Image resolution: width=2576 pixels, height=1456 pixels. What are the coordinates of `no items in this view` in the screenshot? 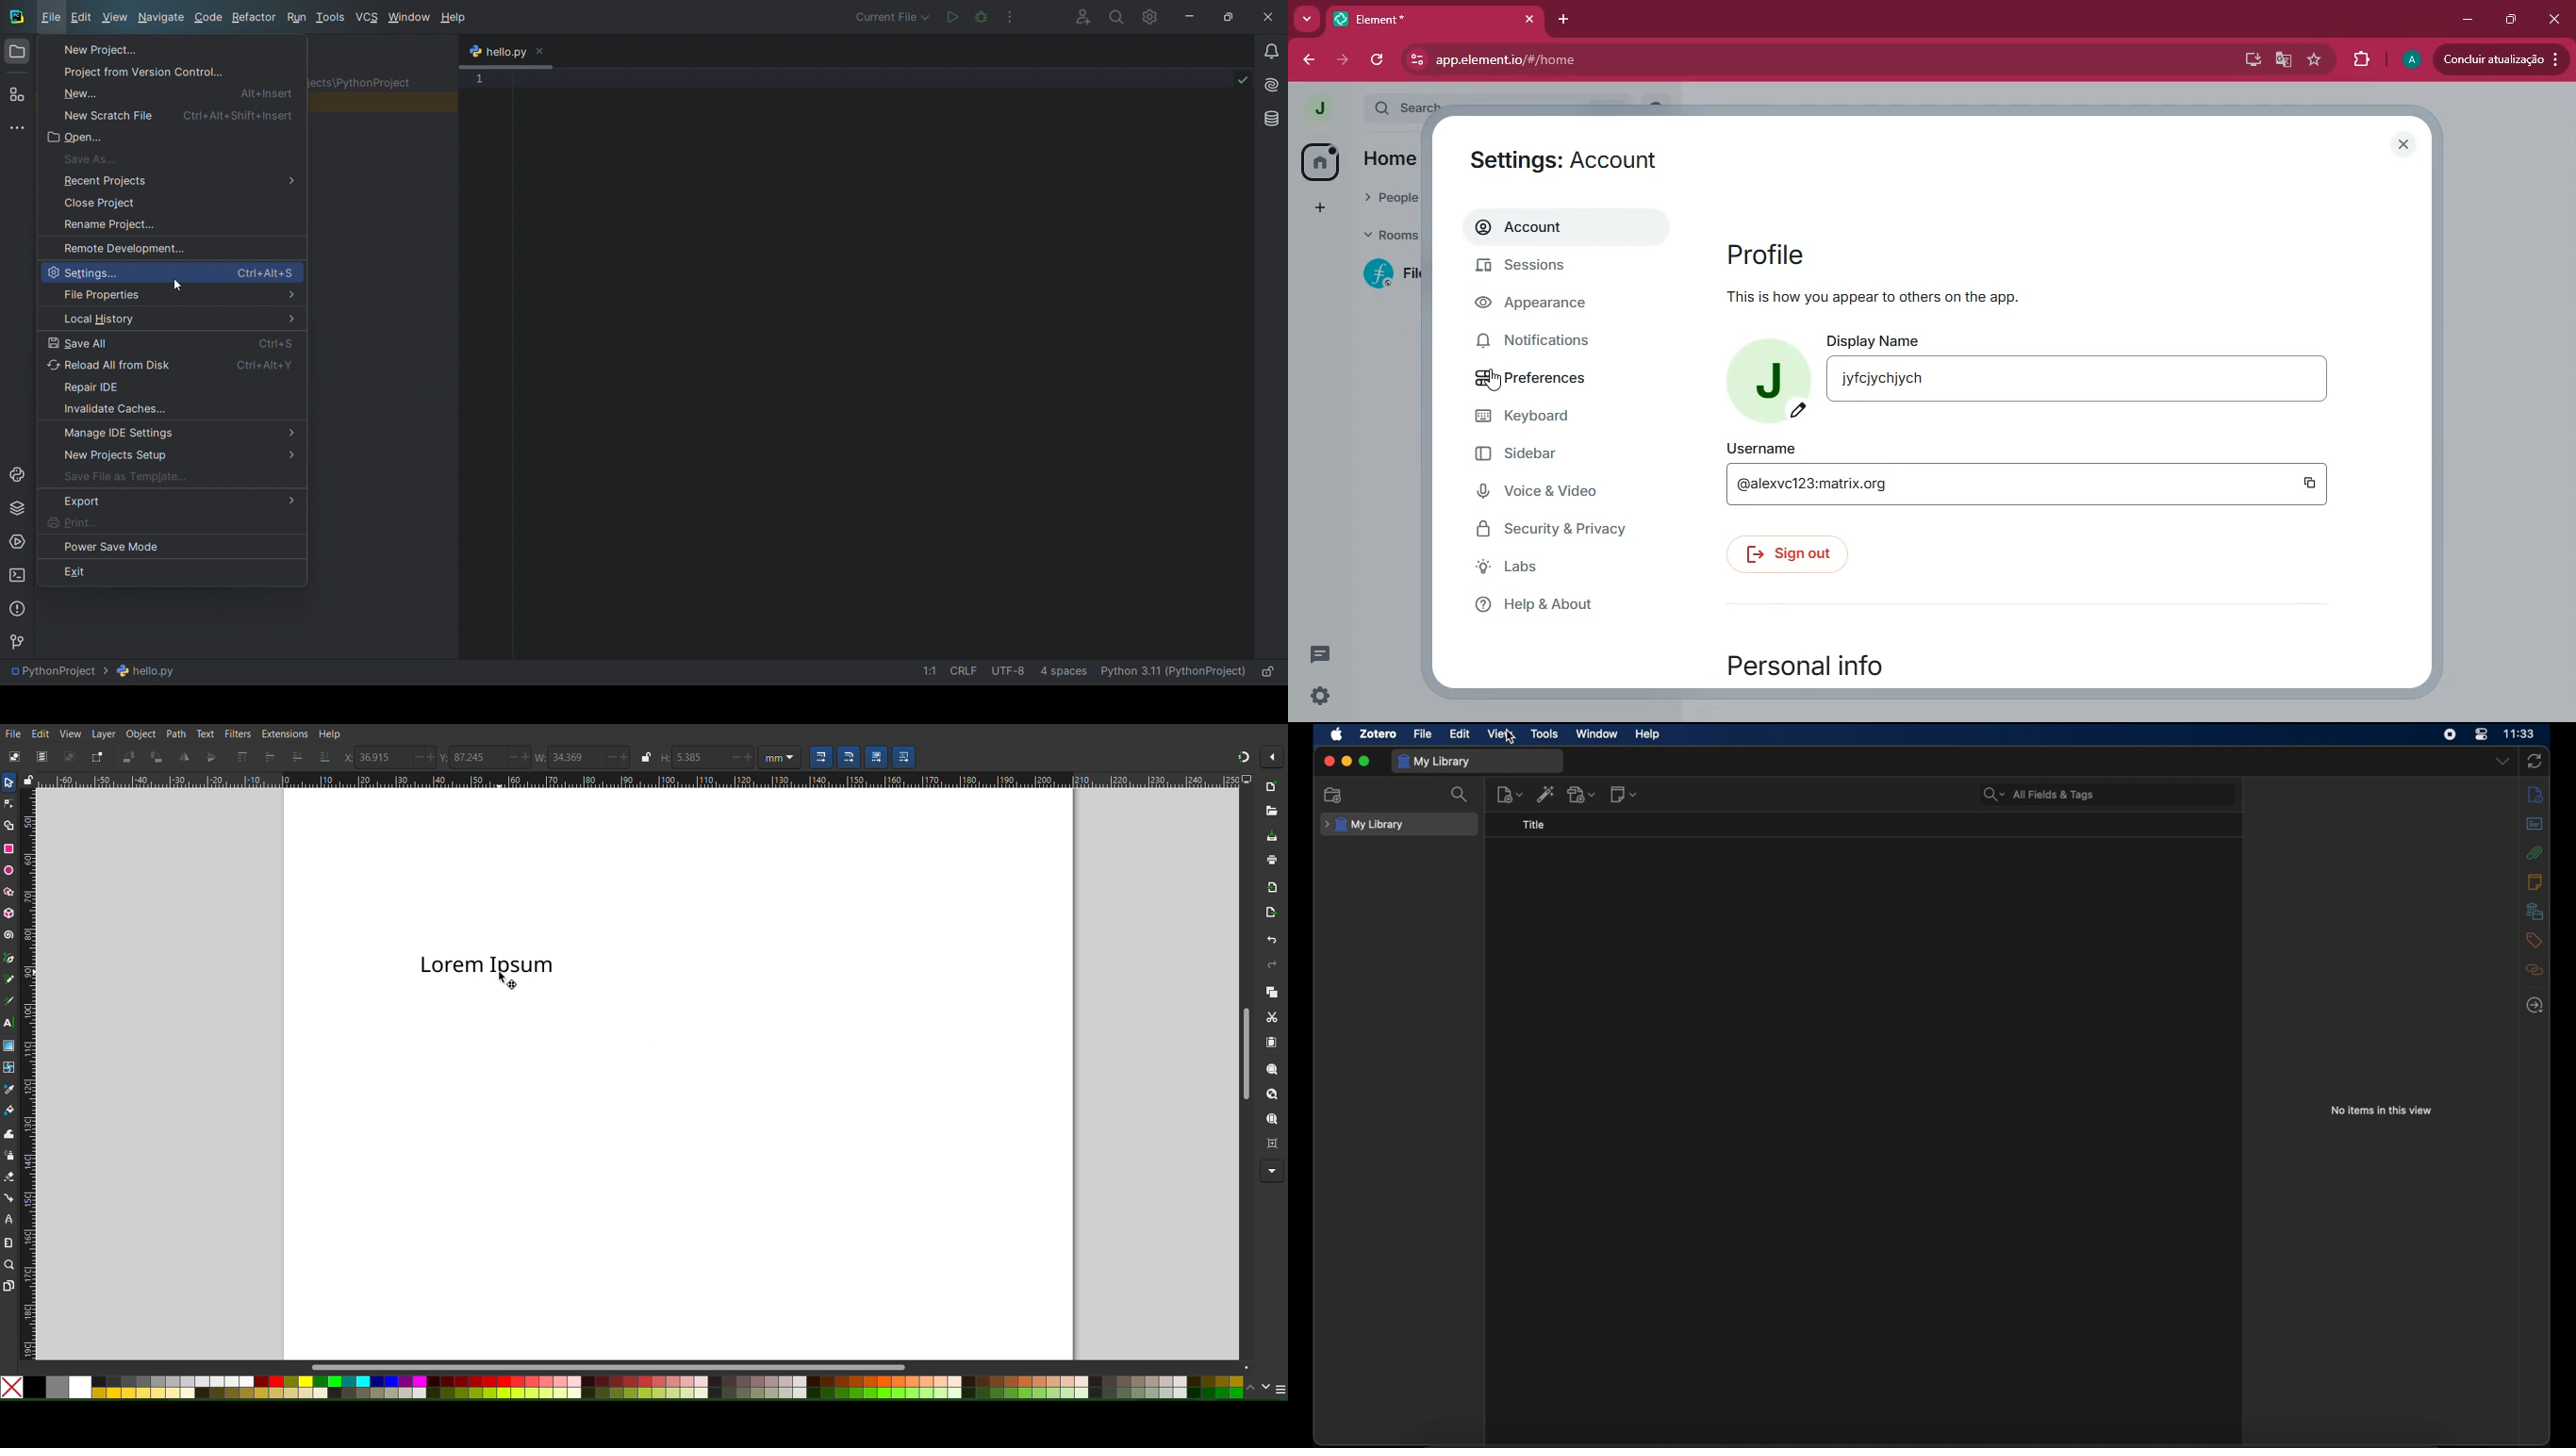 It's located at (2382, 1110).